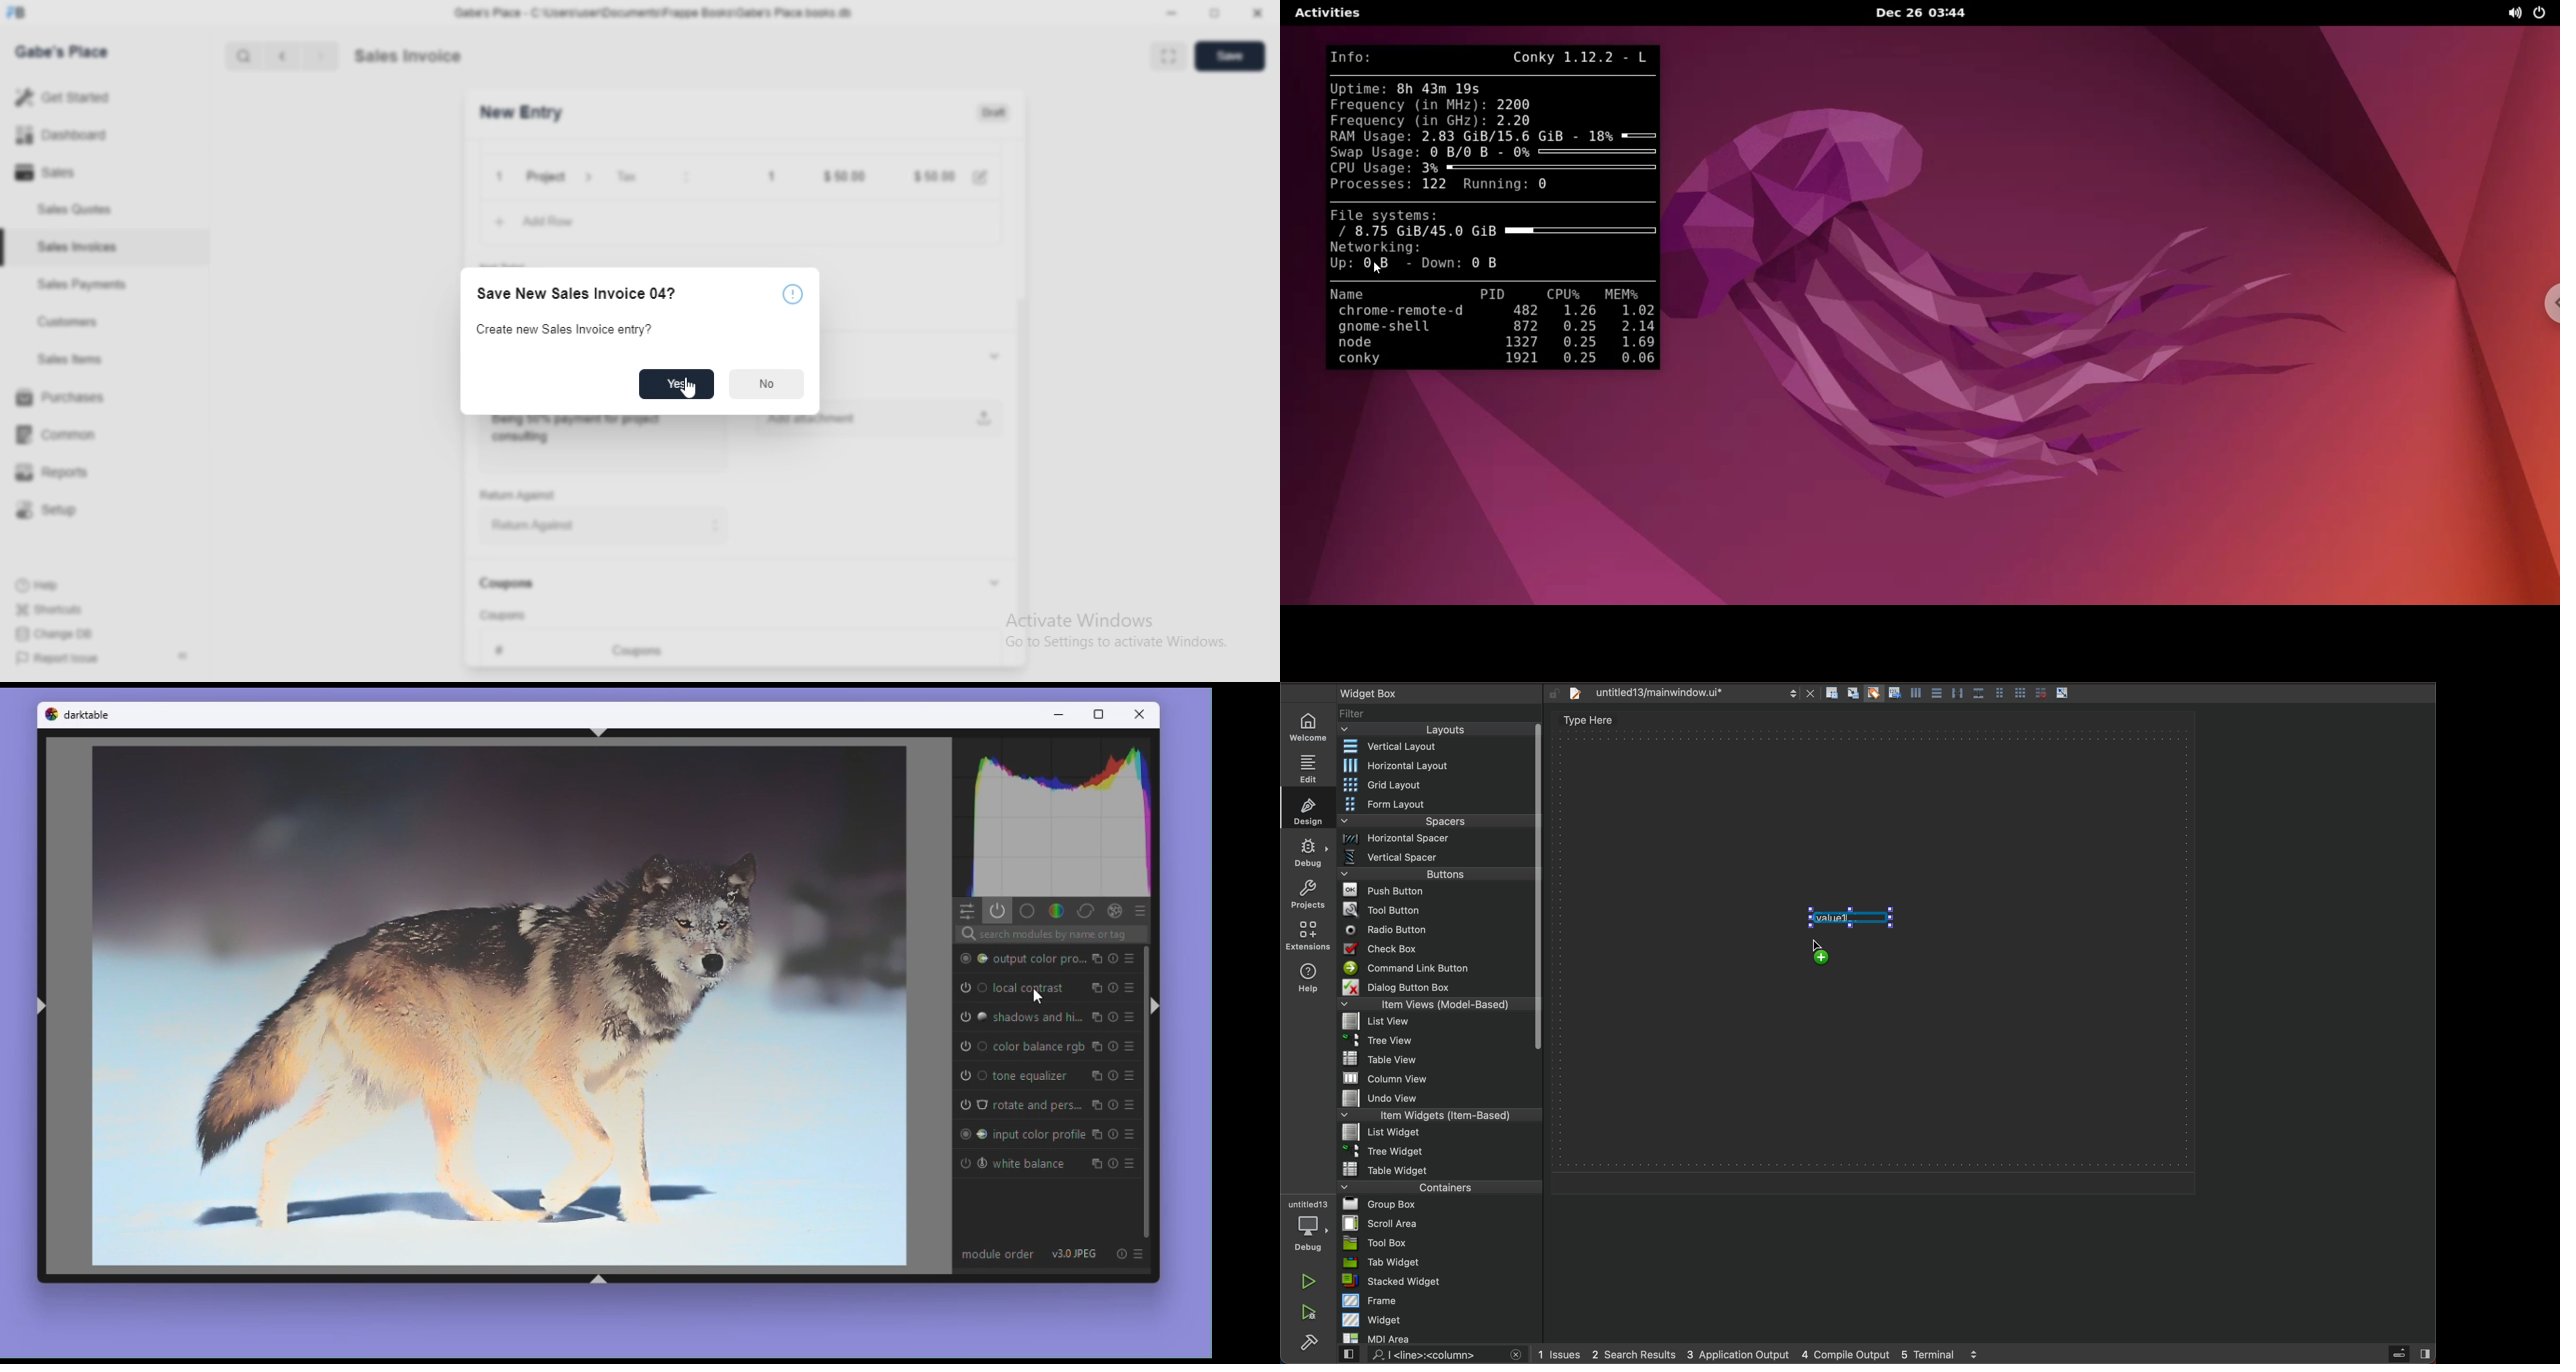  Describe the element at coordinates (1440, 1223) in the screenshot. I see `scroll area` at that location.